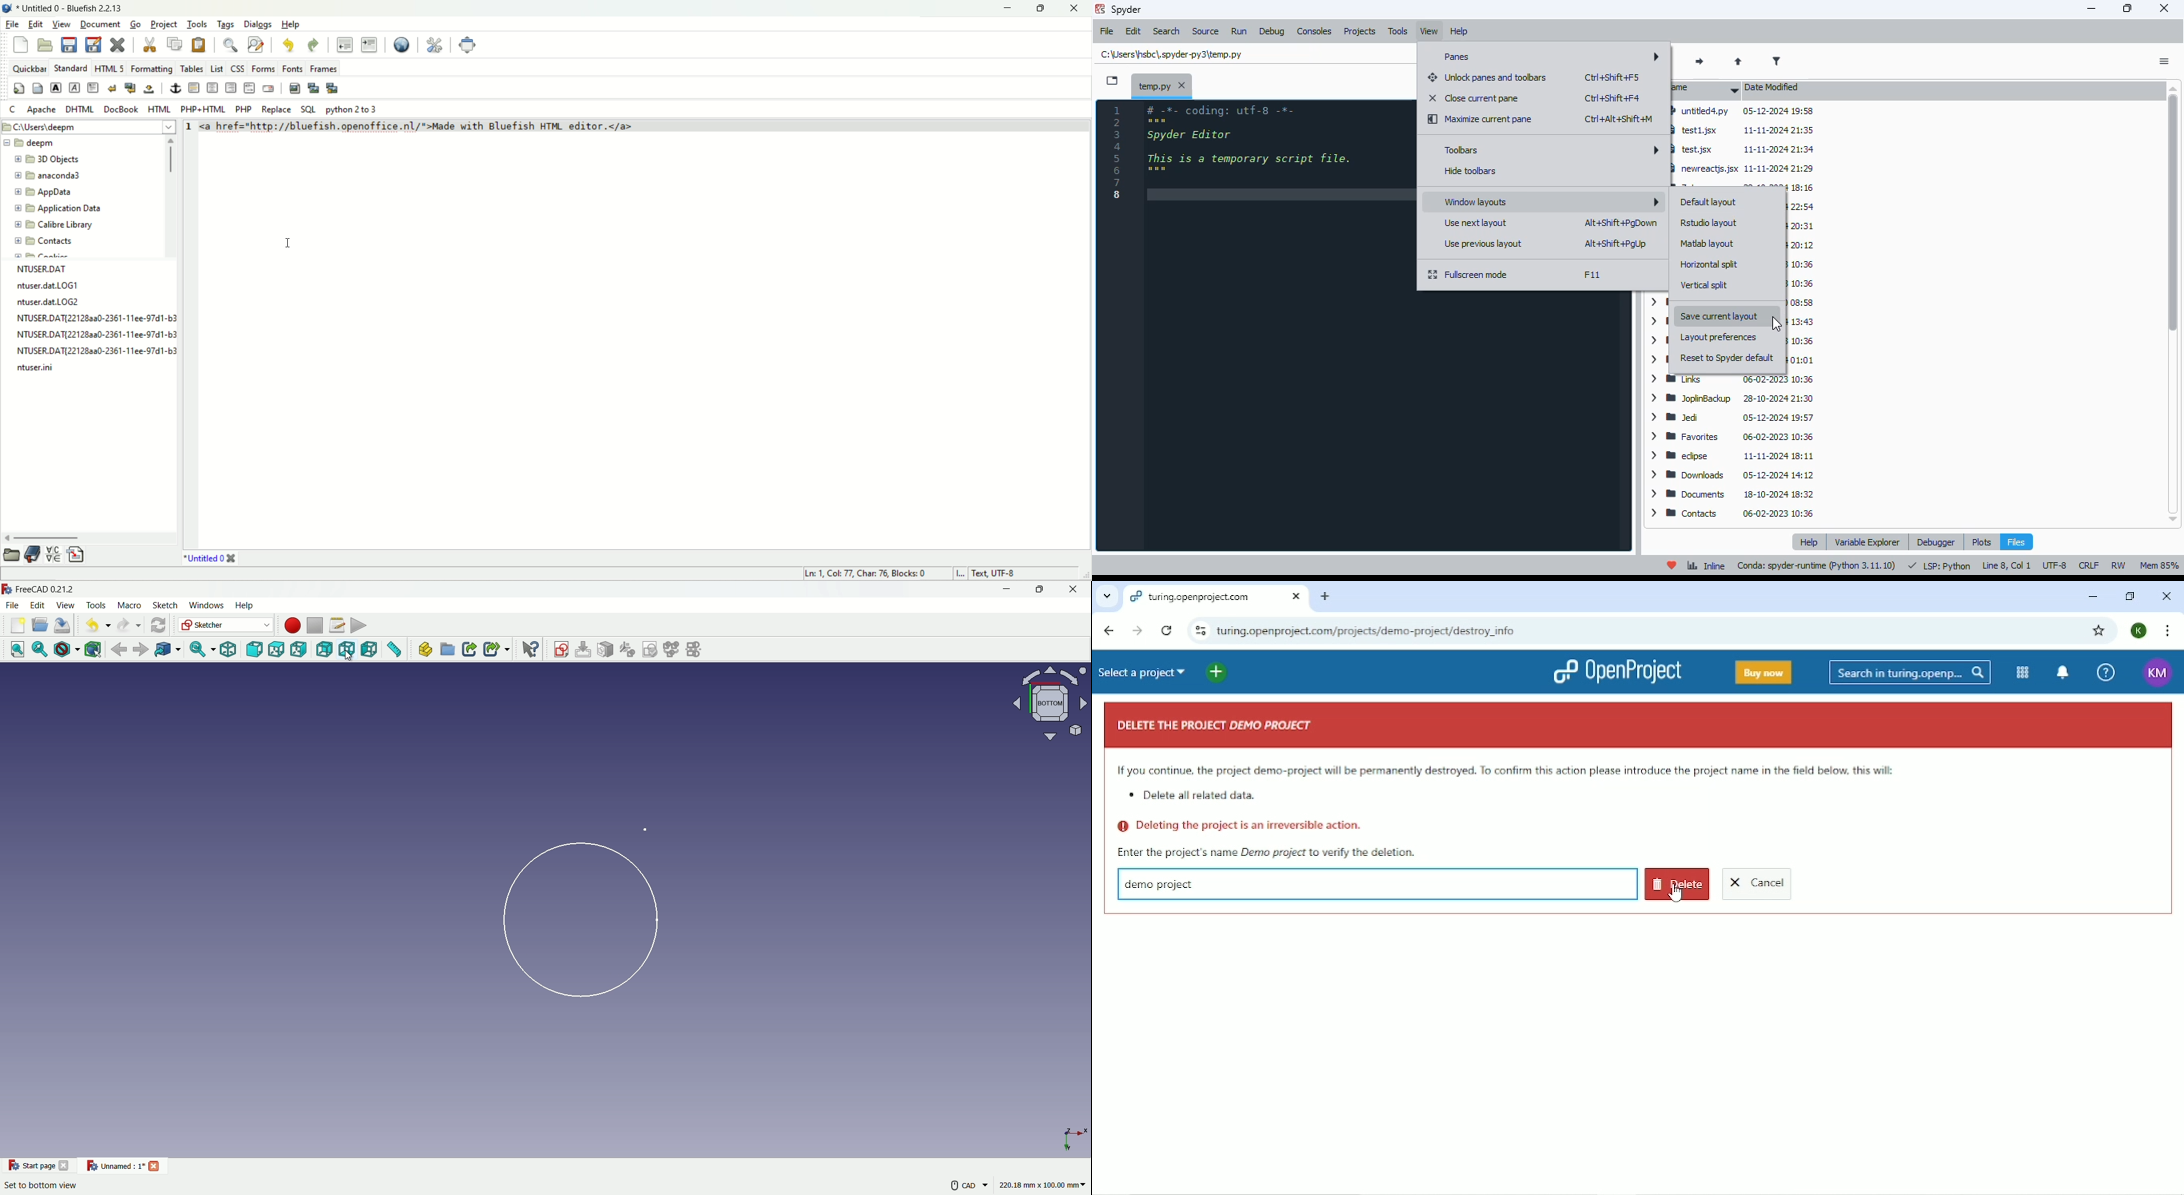  What do you see at coordinates (175, 45) in the screenshot?
I see `copy` at bounding box center [175, 45].